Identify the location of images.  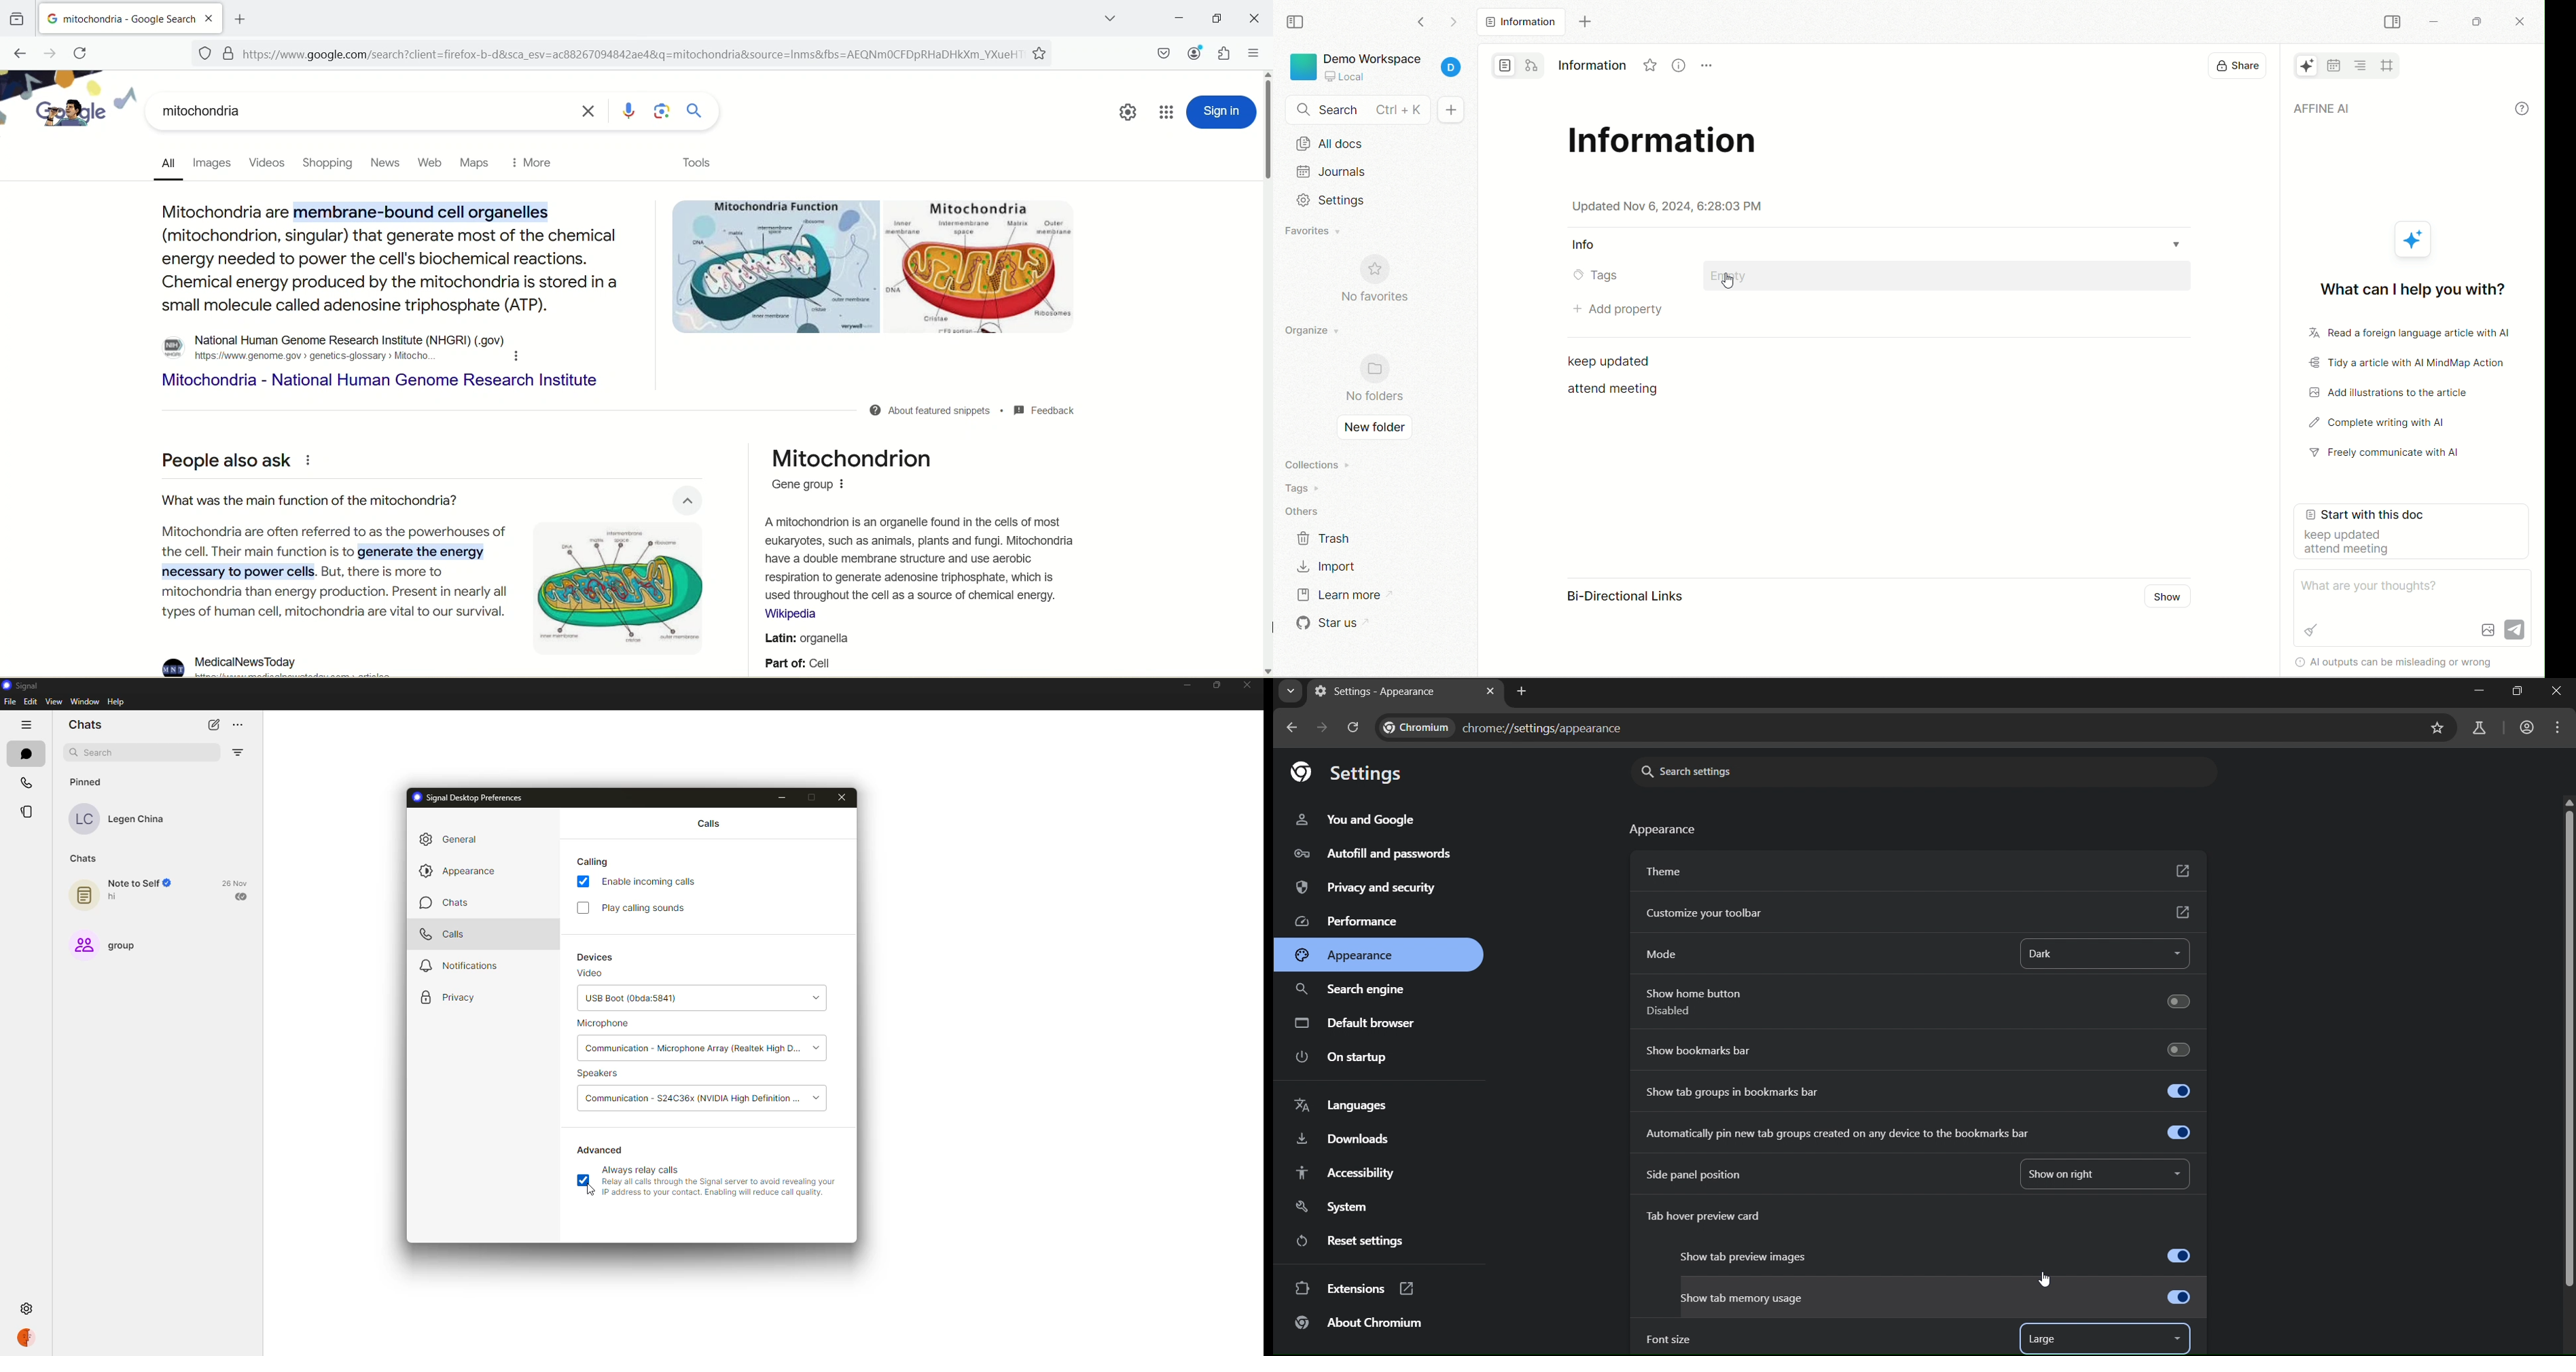
(214, 164).